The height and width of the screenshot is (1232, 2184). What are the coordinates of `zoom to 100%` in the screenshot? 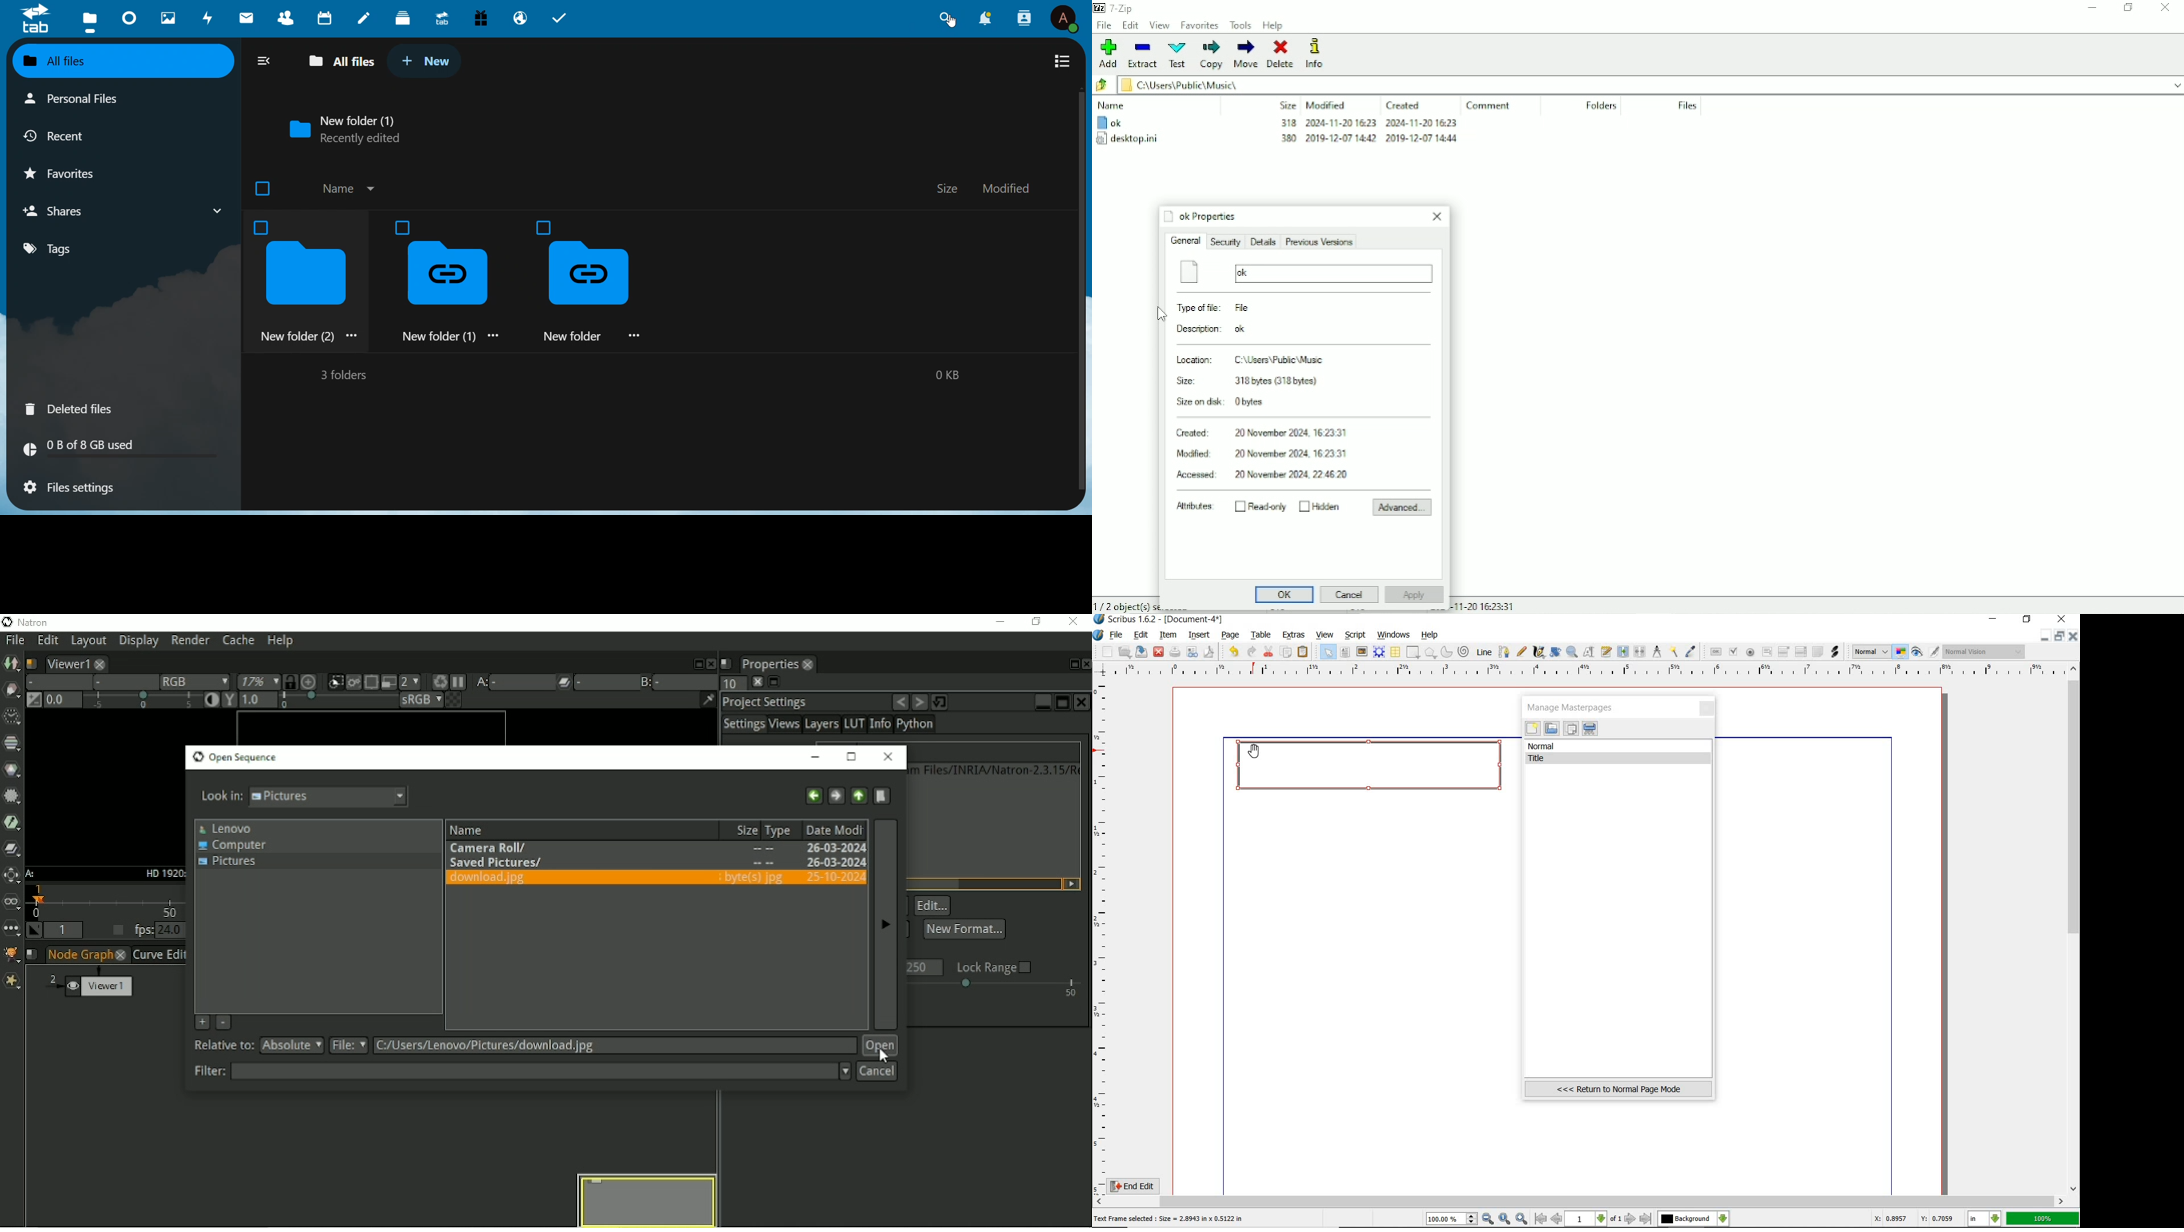 It's located at (1505, 1219).